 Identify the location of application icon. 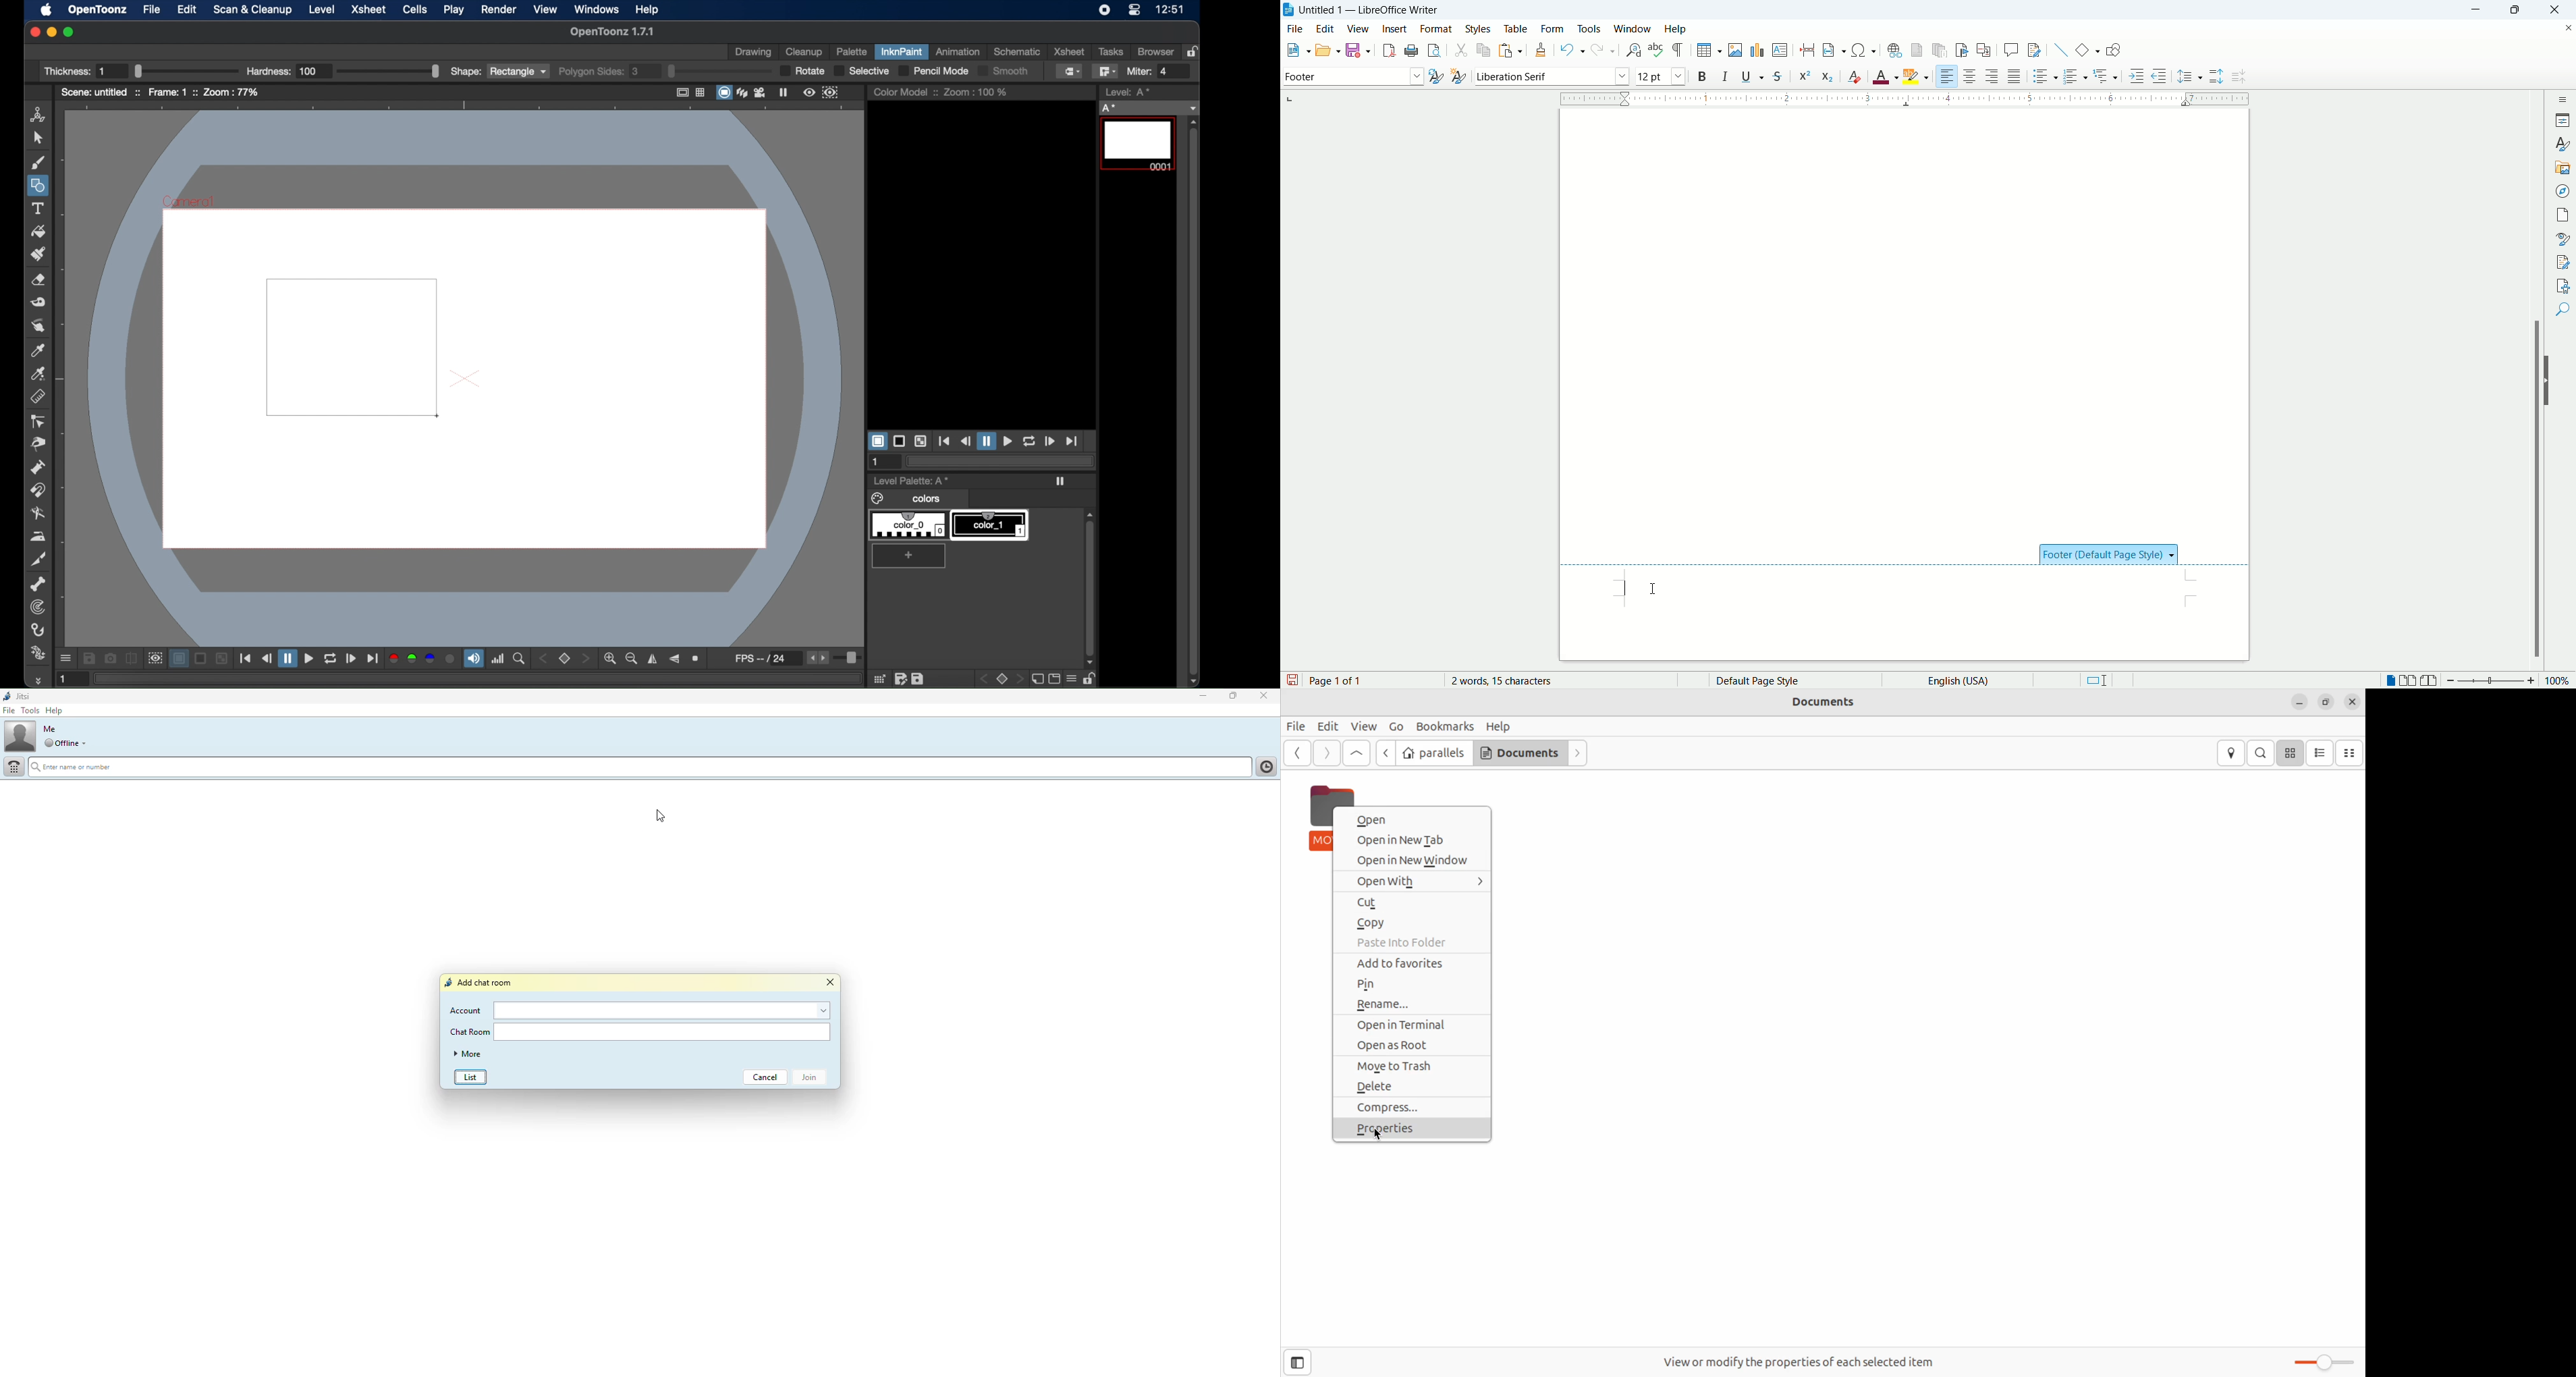
(1289, 10).